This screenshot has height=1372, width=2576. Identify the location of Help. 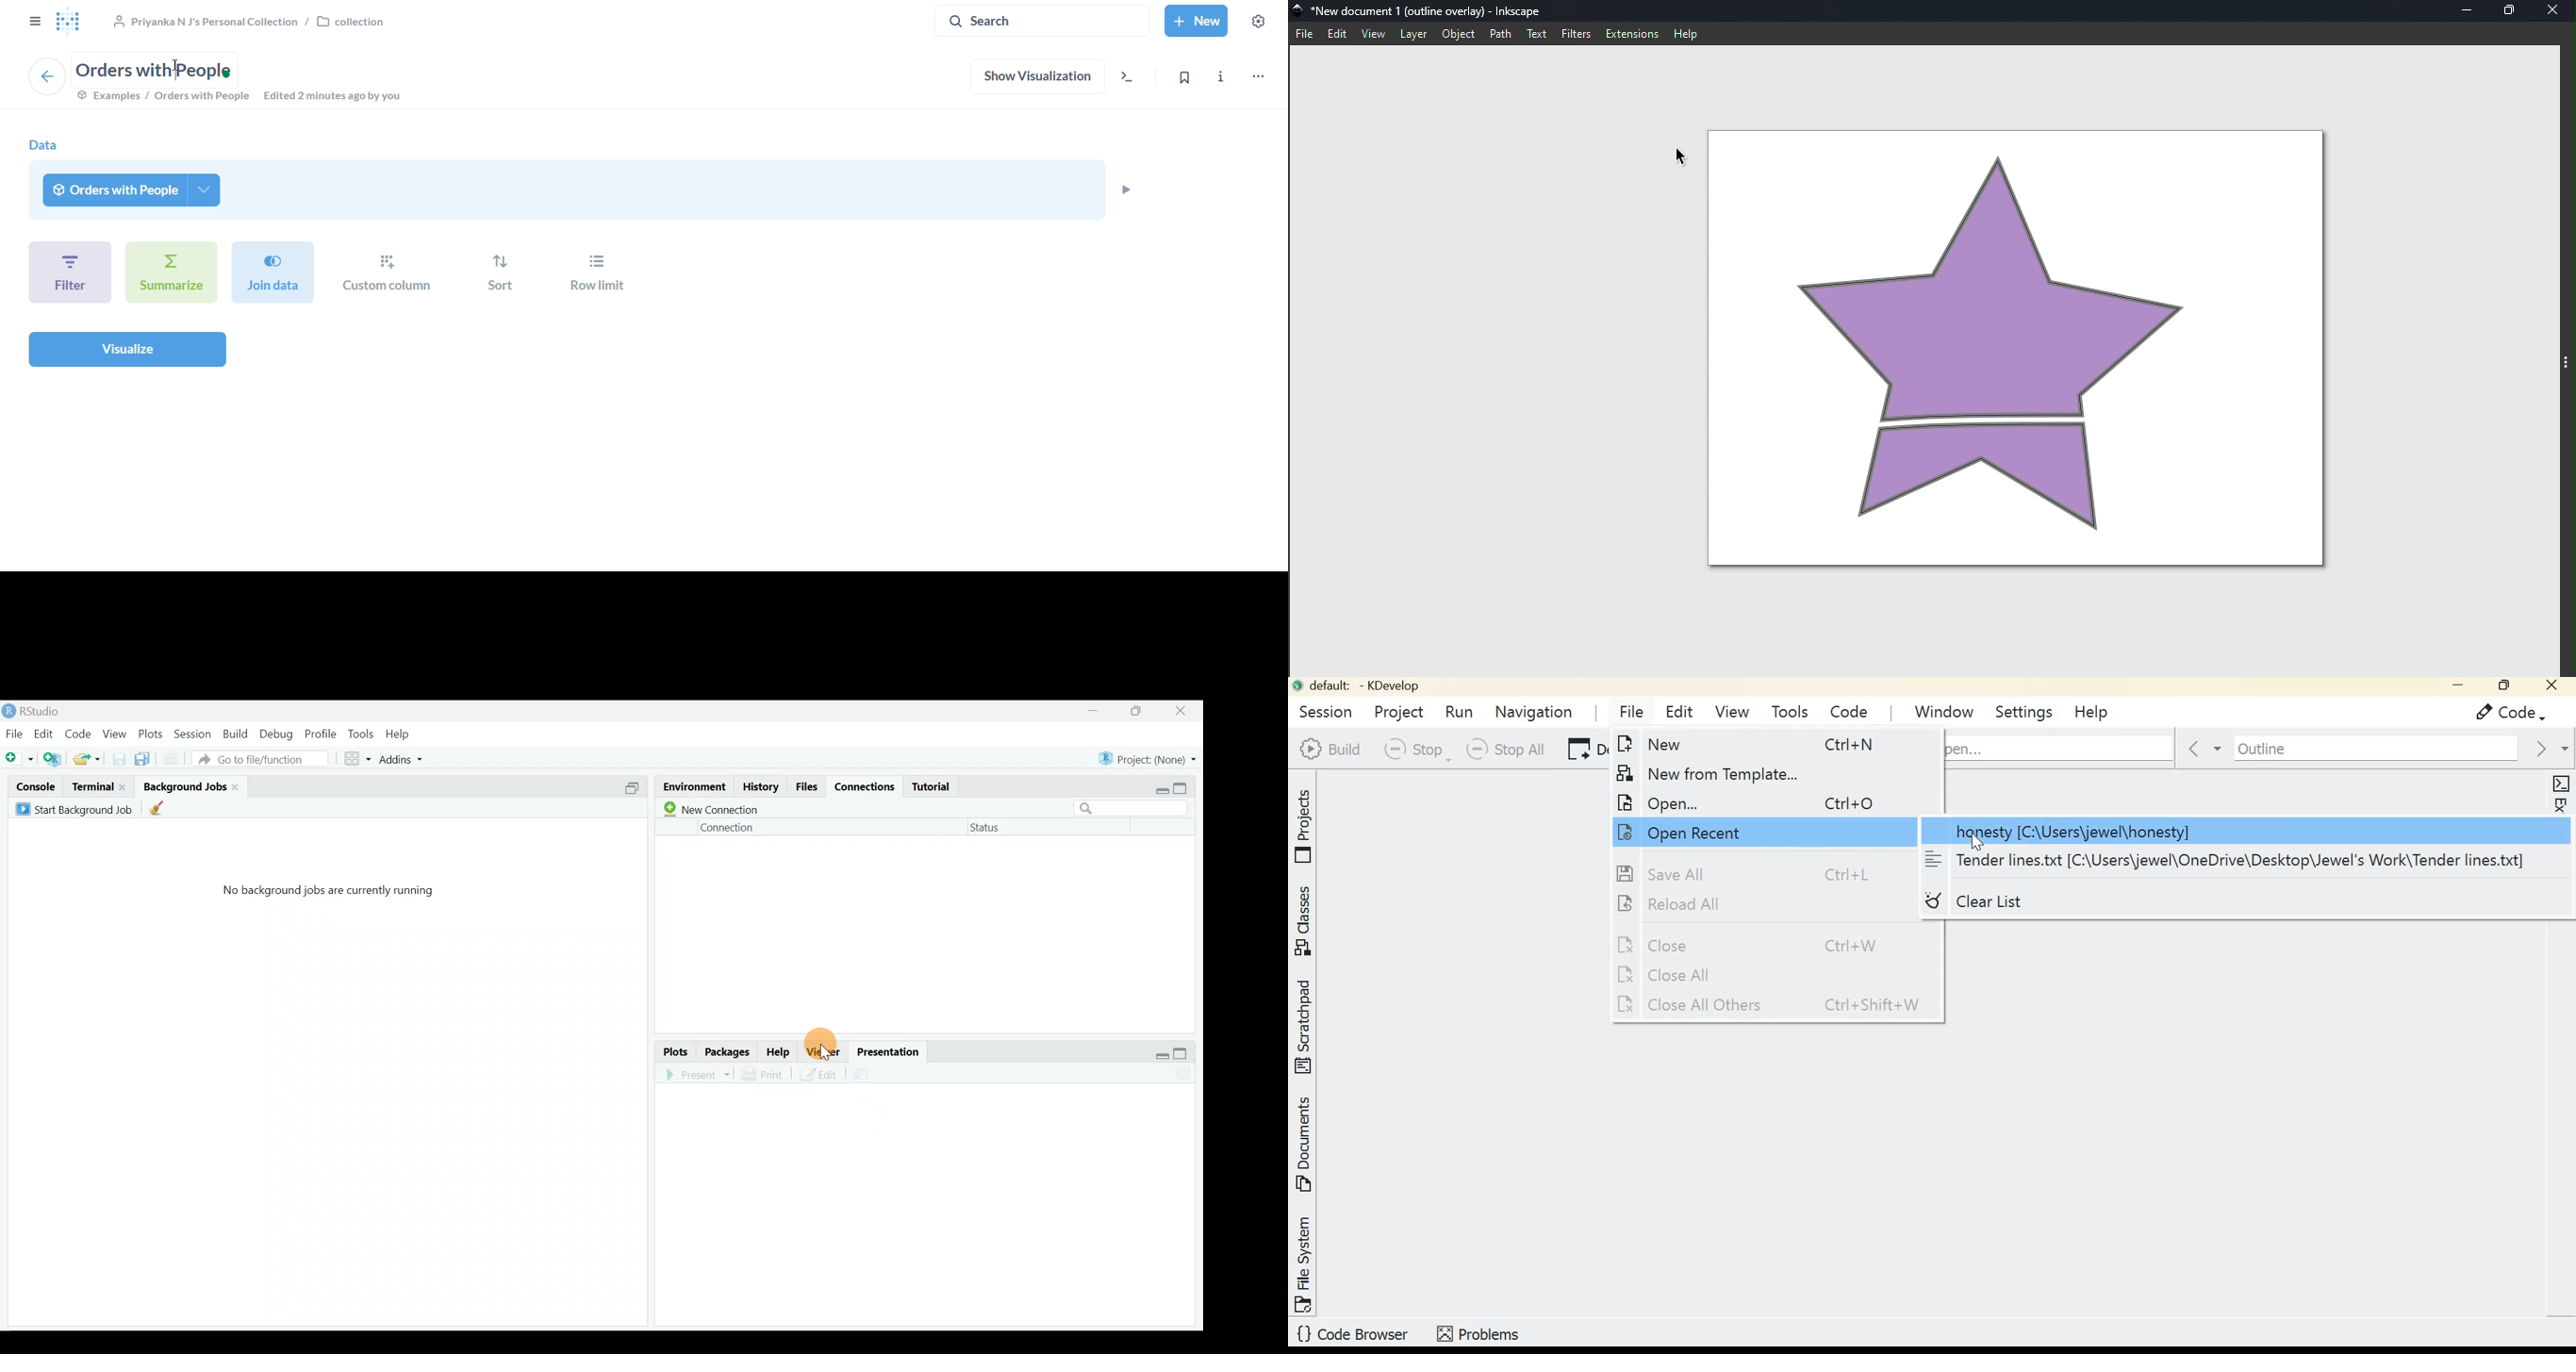
(404, 733).